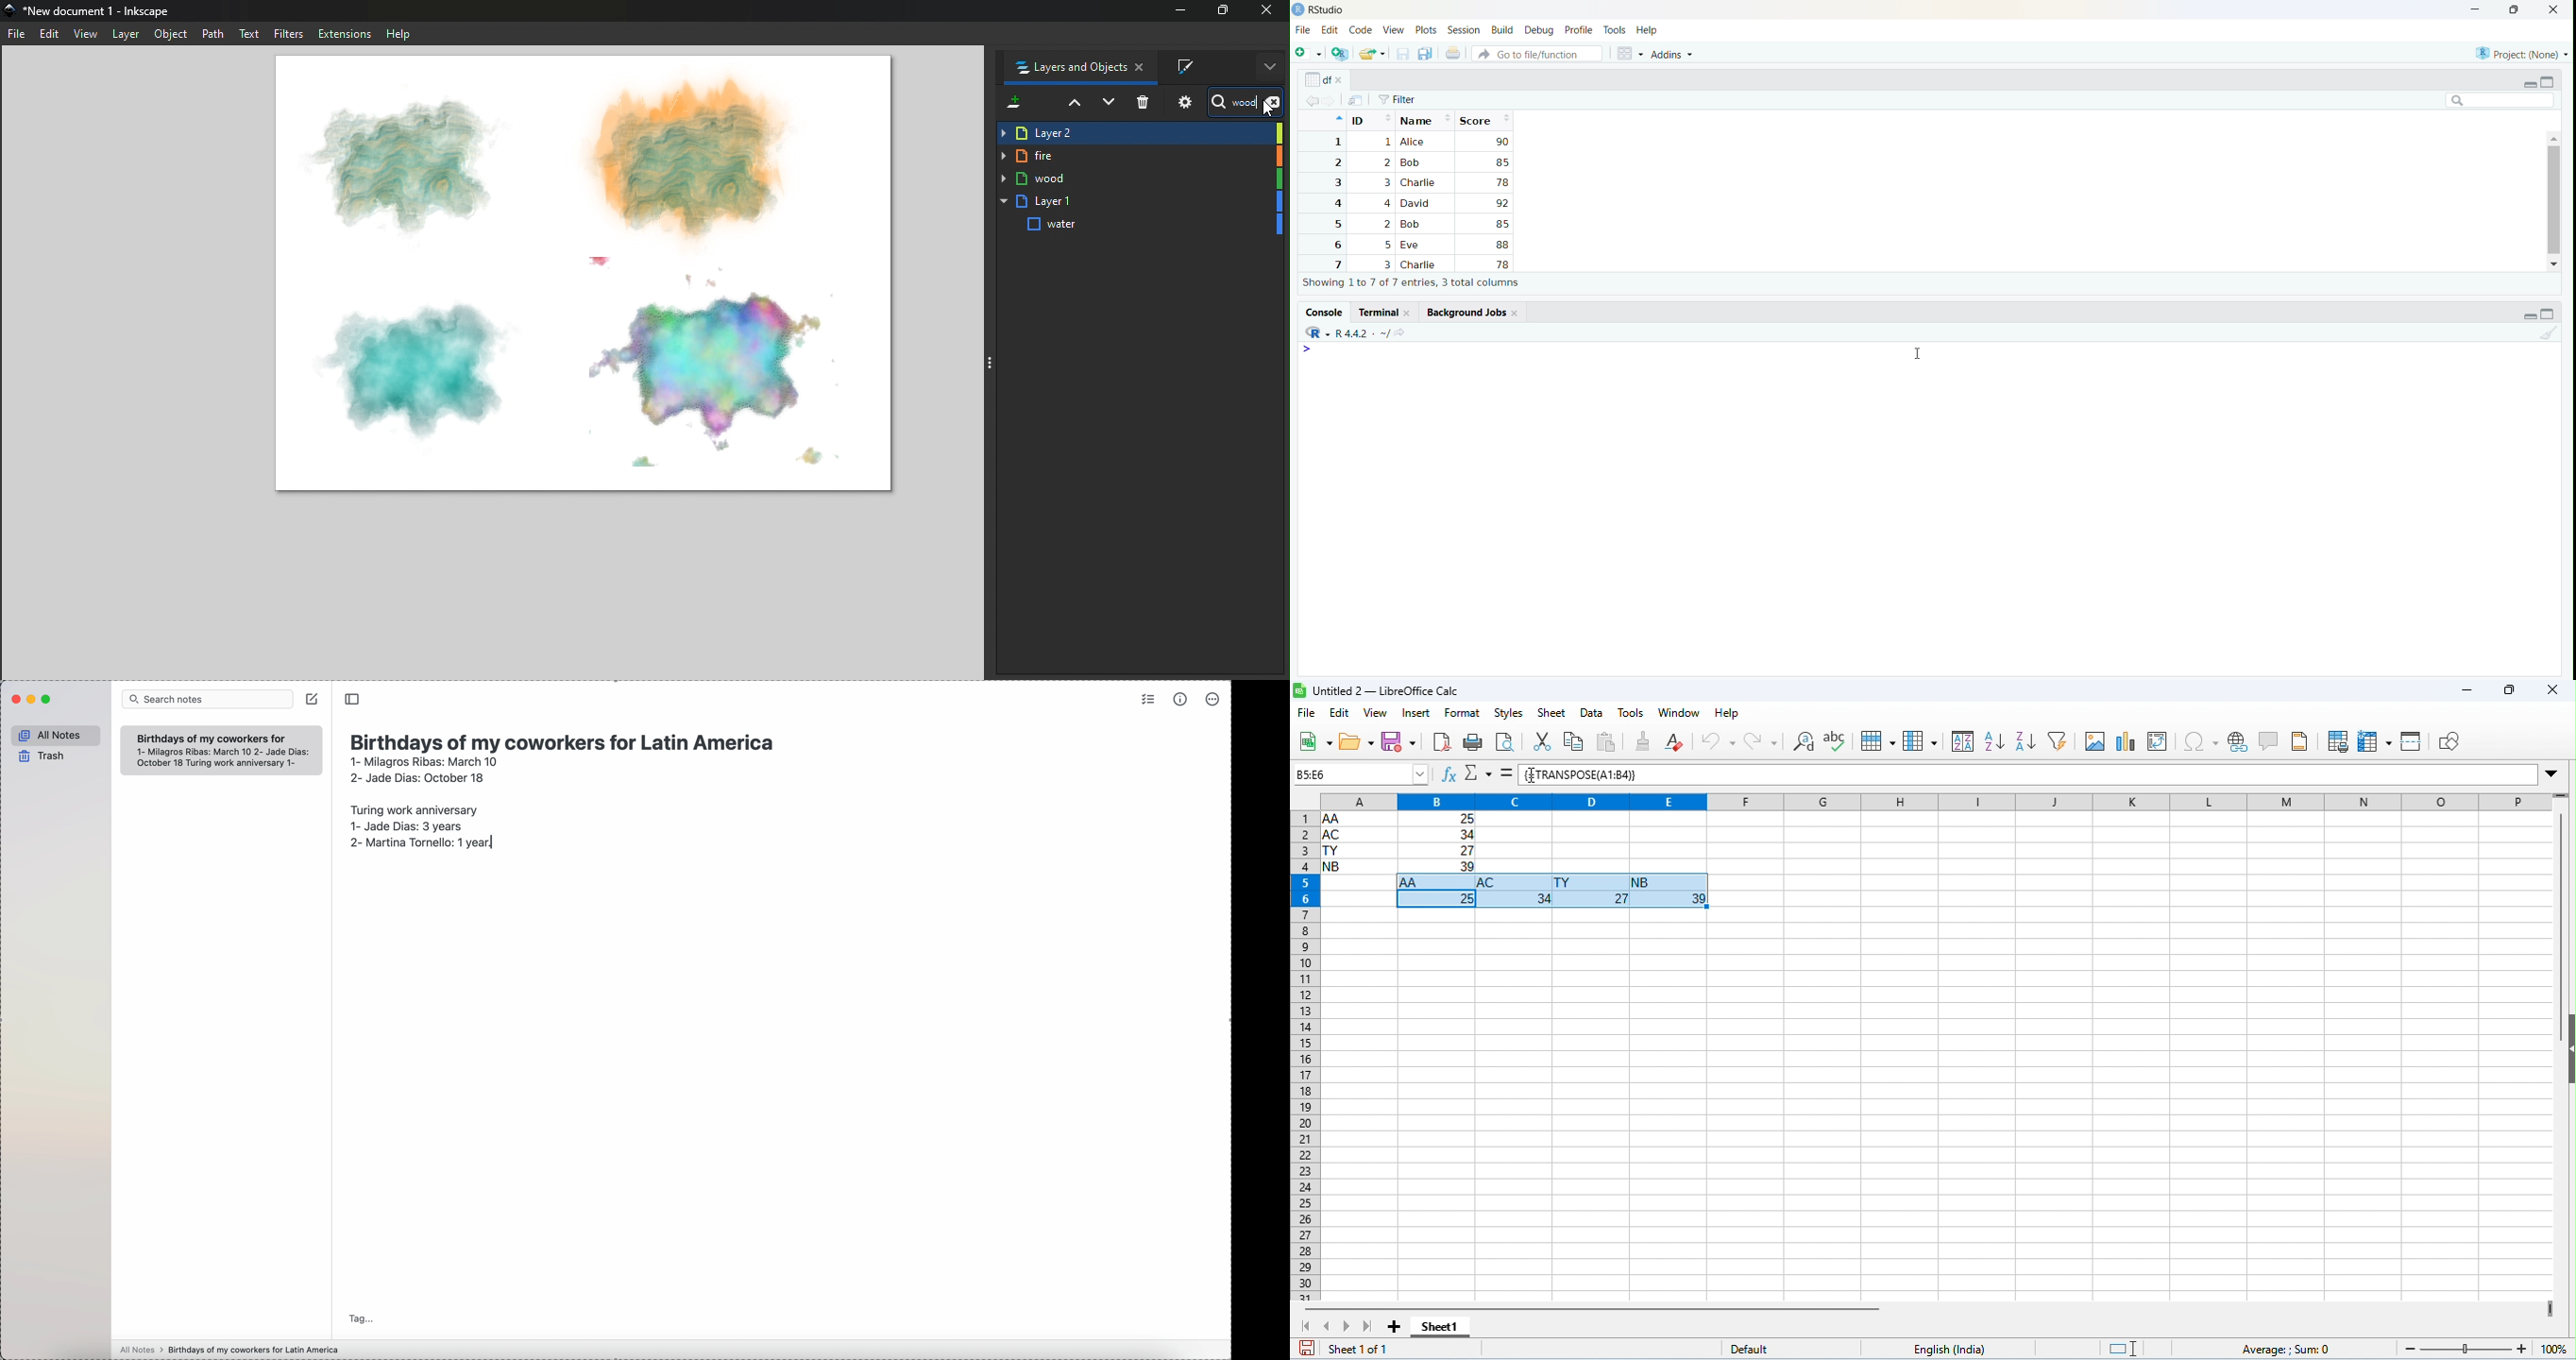  Describe the element at coordinates (1193, 67) in the screenshot. I see `Fill and stroke` at that location.